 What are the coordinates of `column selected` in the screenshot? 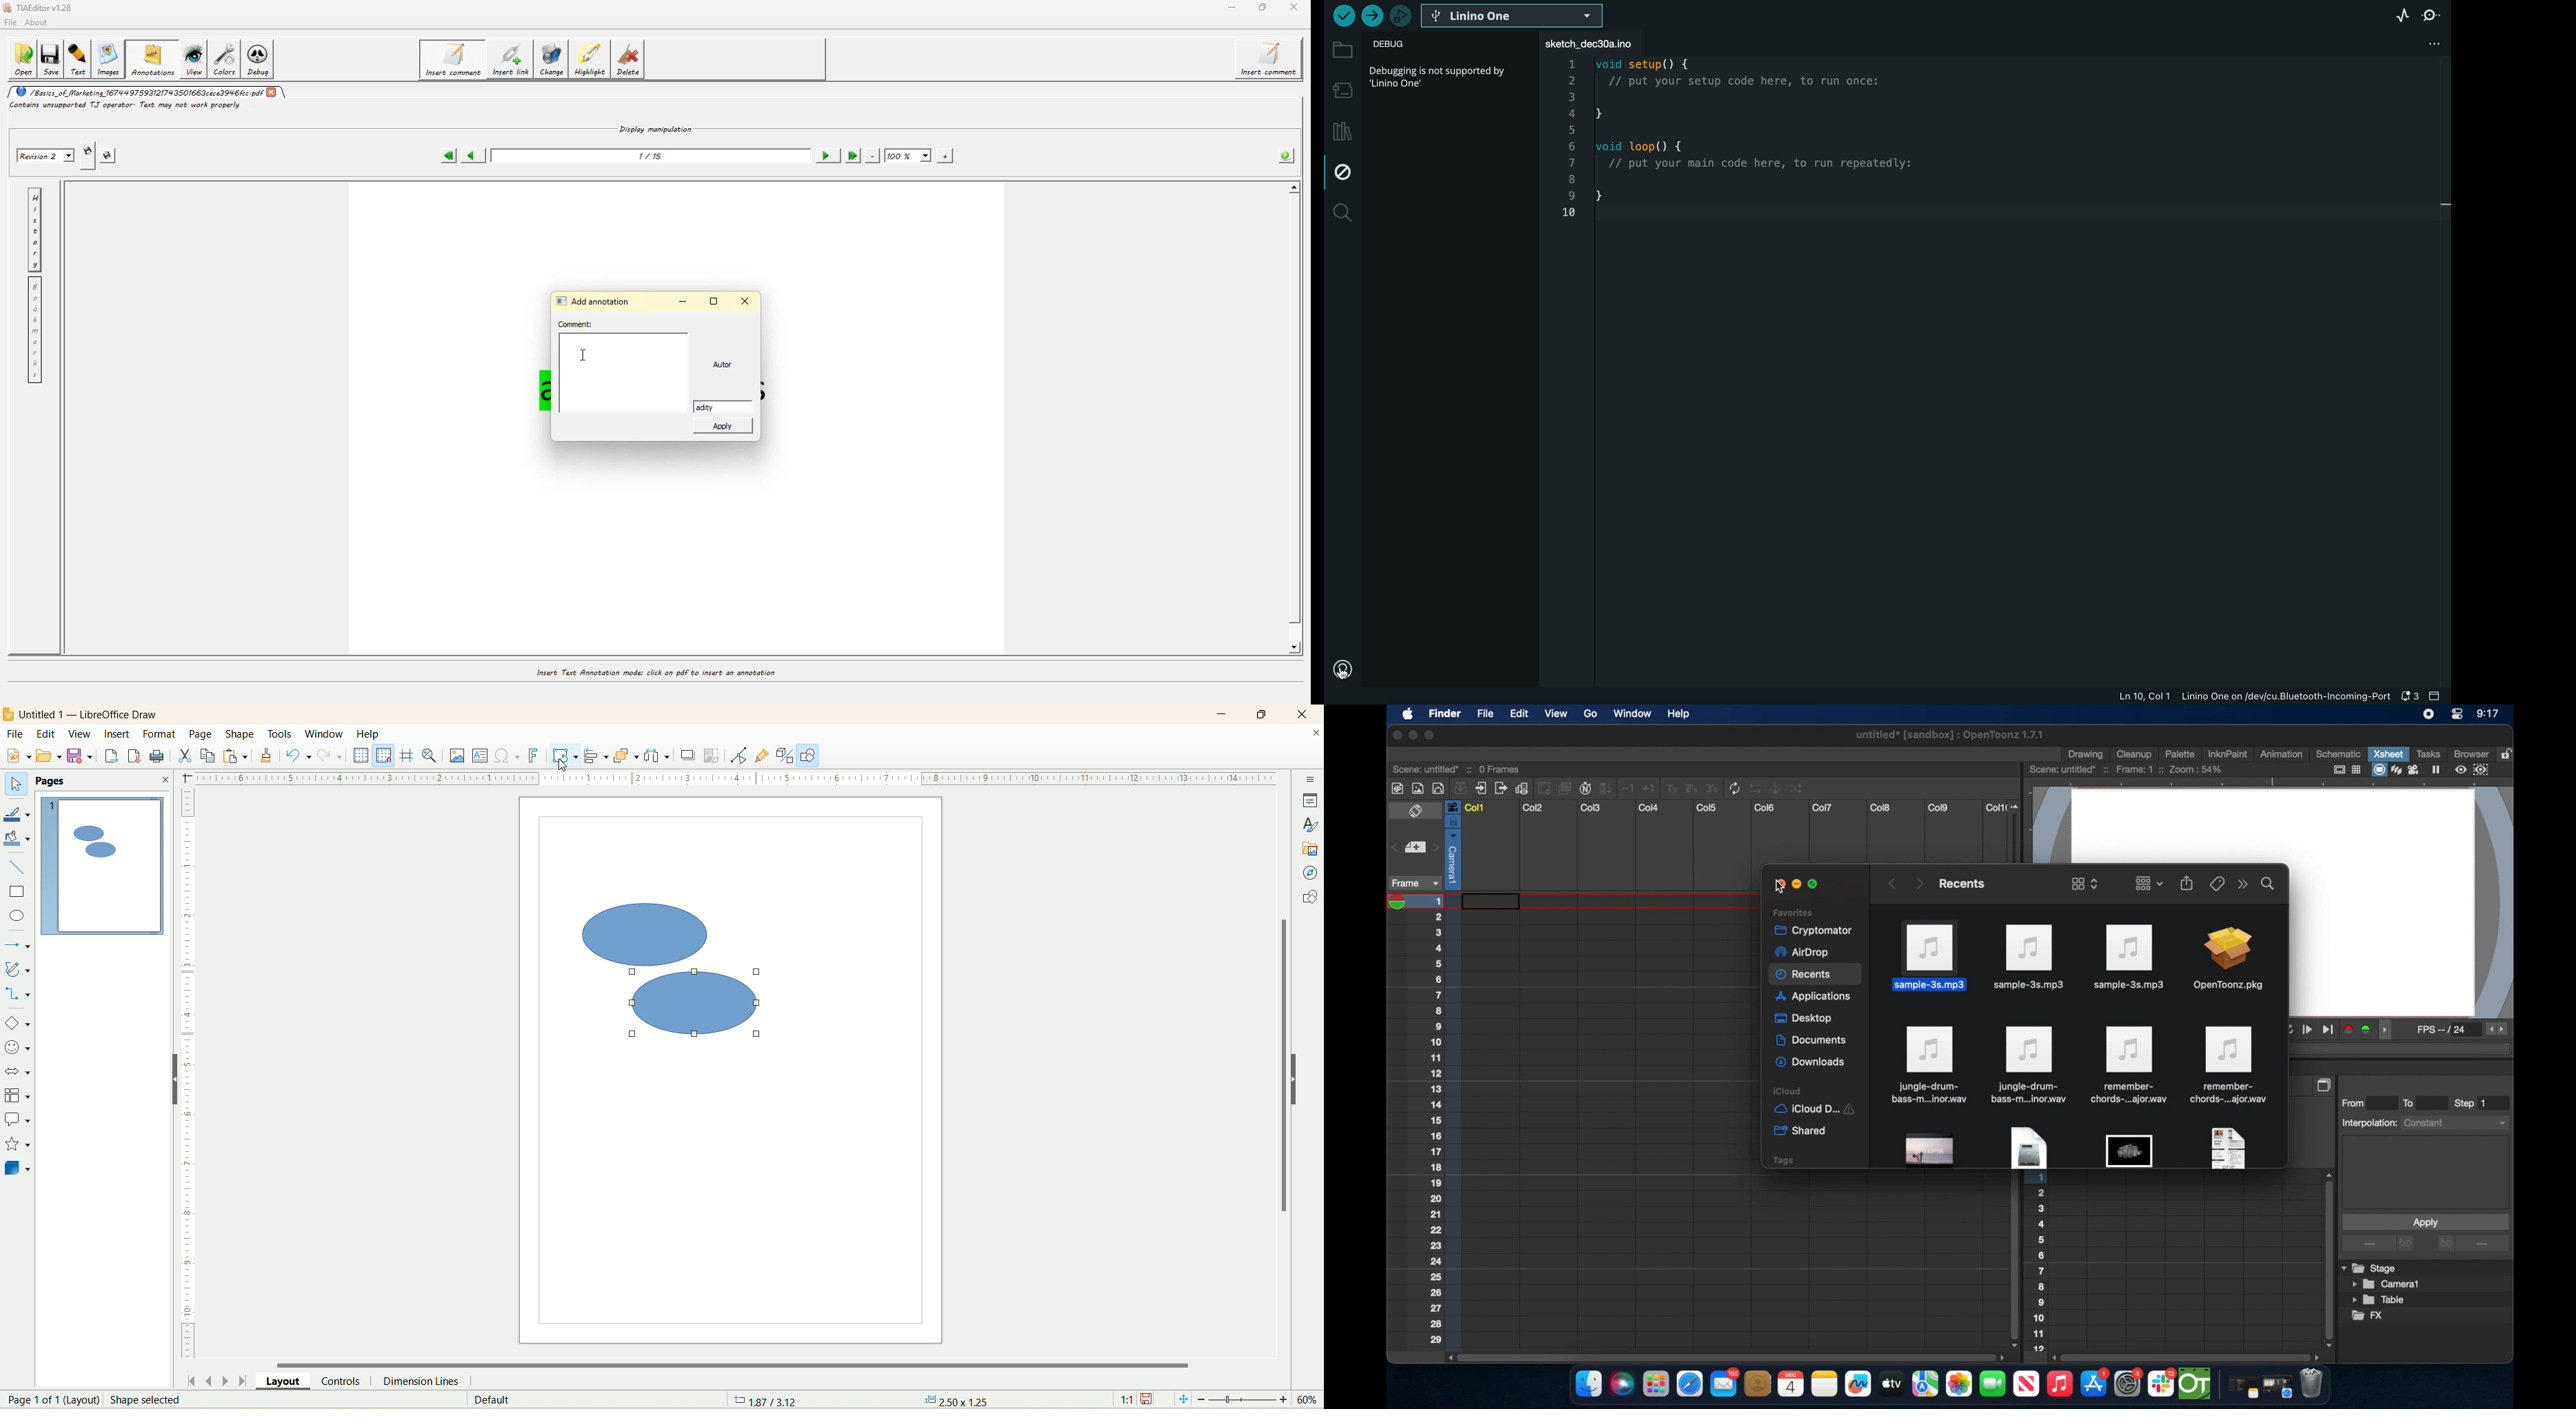 It's located at (1452, 845).